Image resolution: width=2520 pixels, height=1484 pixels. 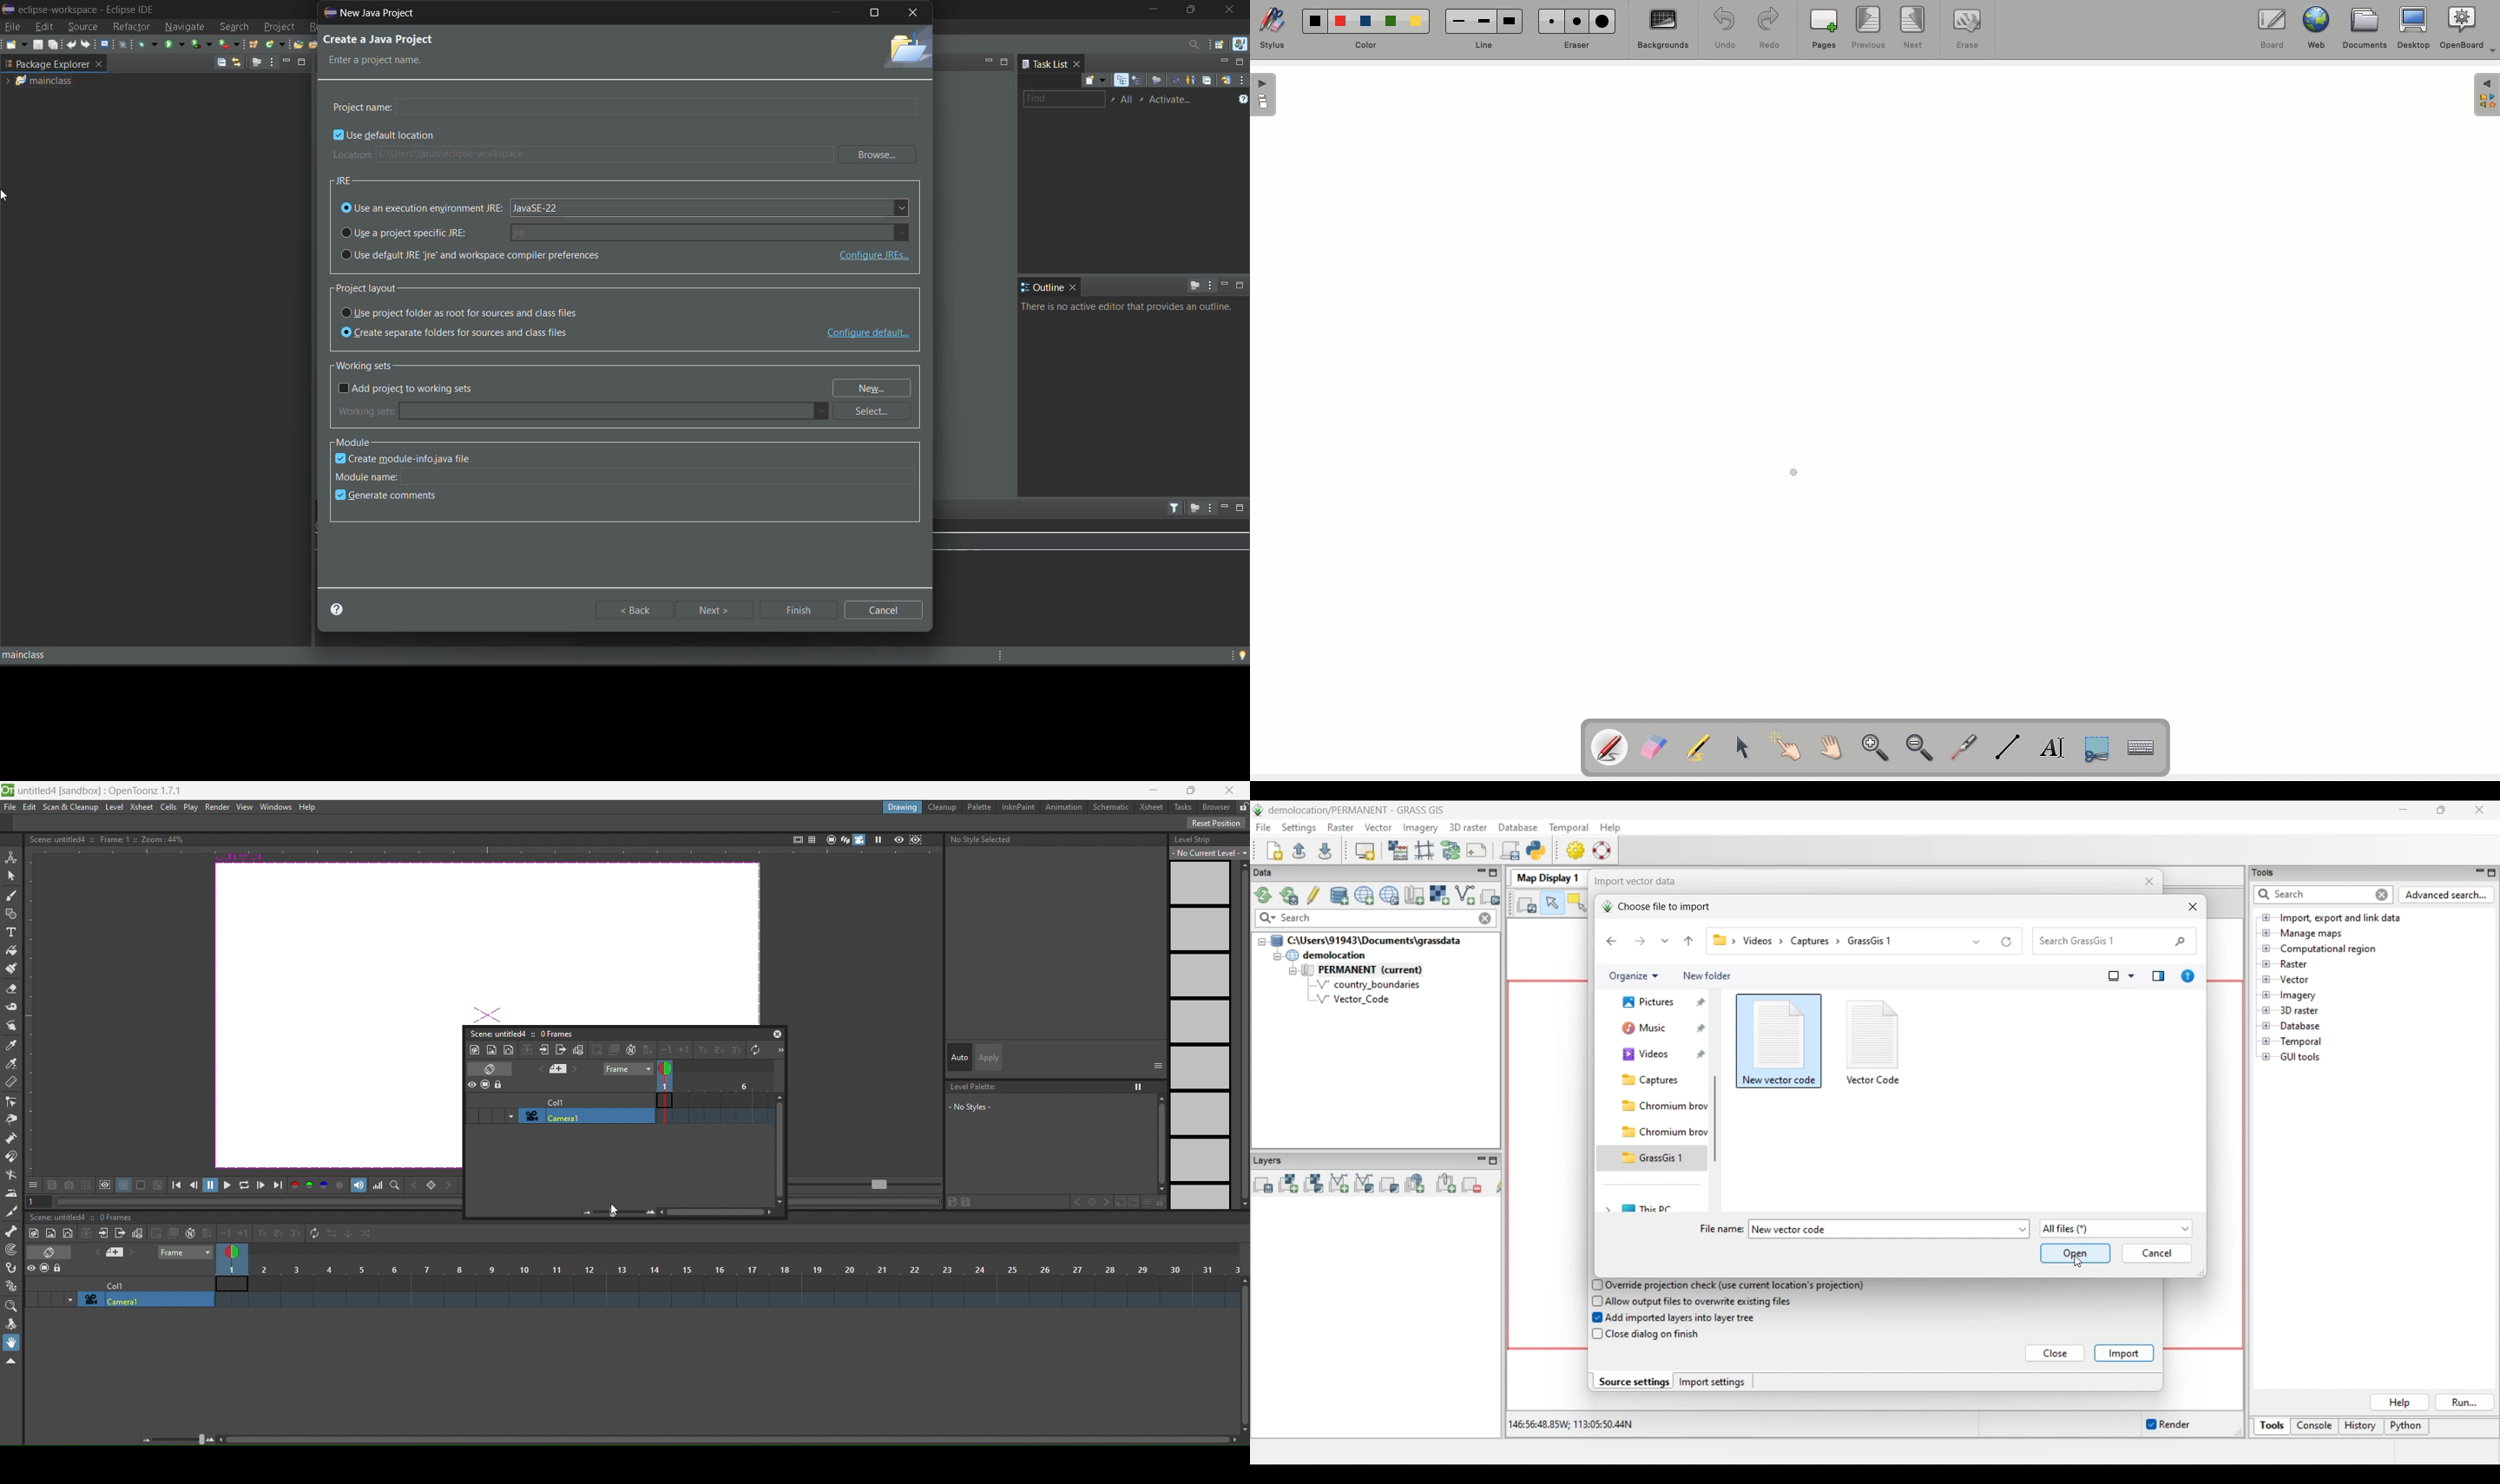 What do you see at coordinates (13, 26) in the screenshot?
I see `file` at bounding box center [13, 26].